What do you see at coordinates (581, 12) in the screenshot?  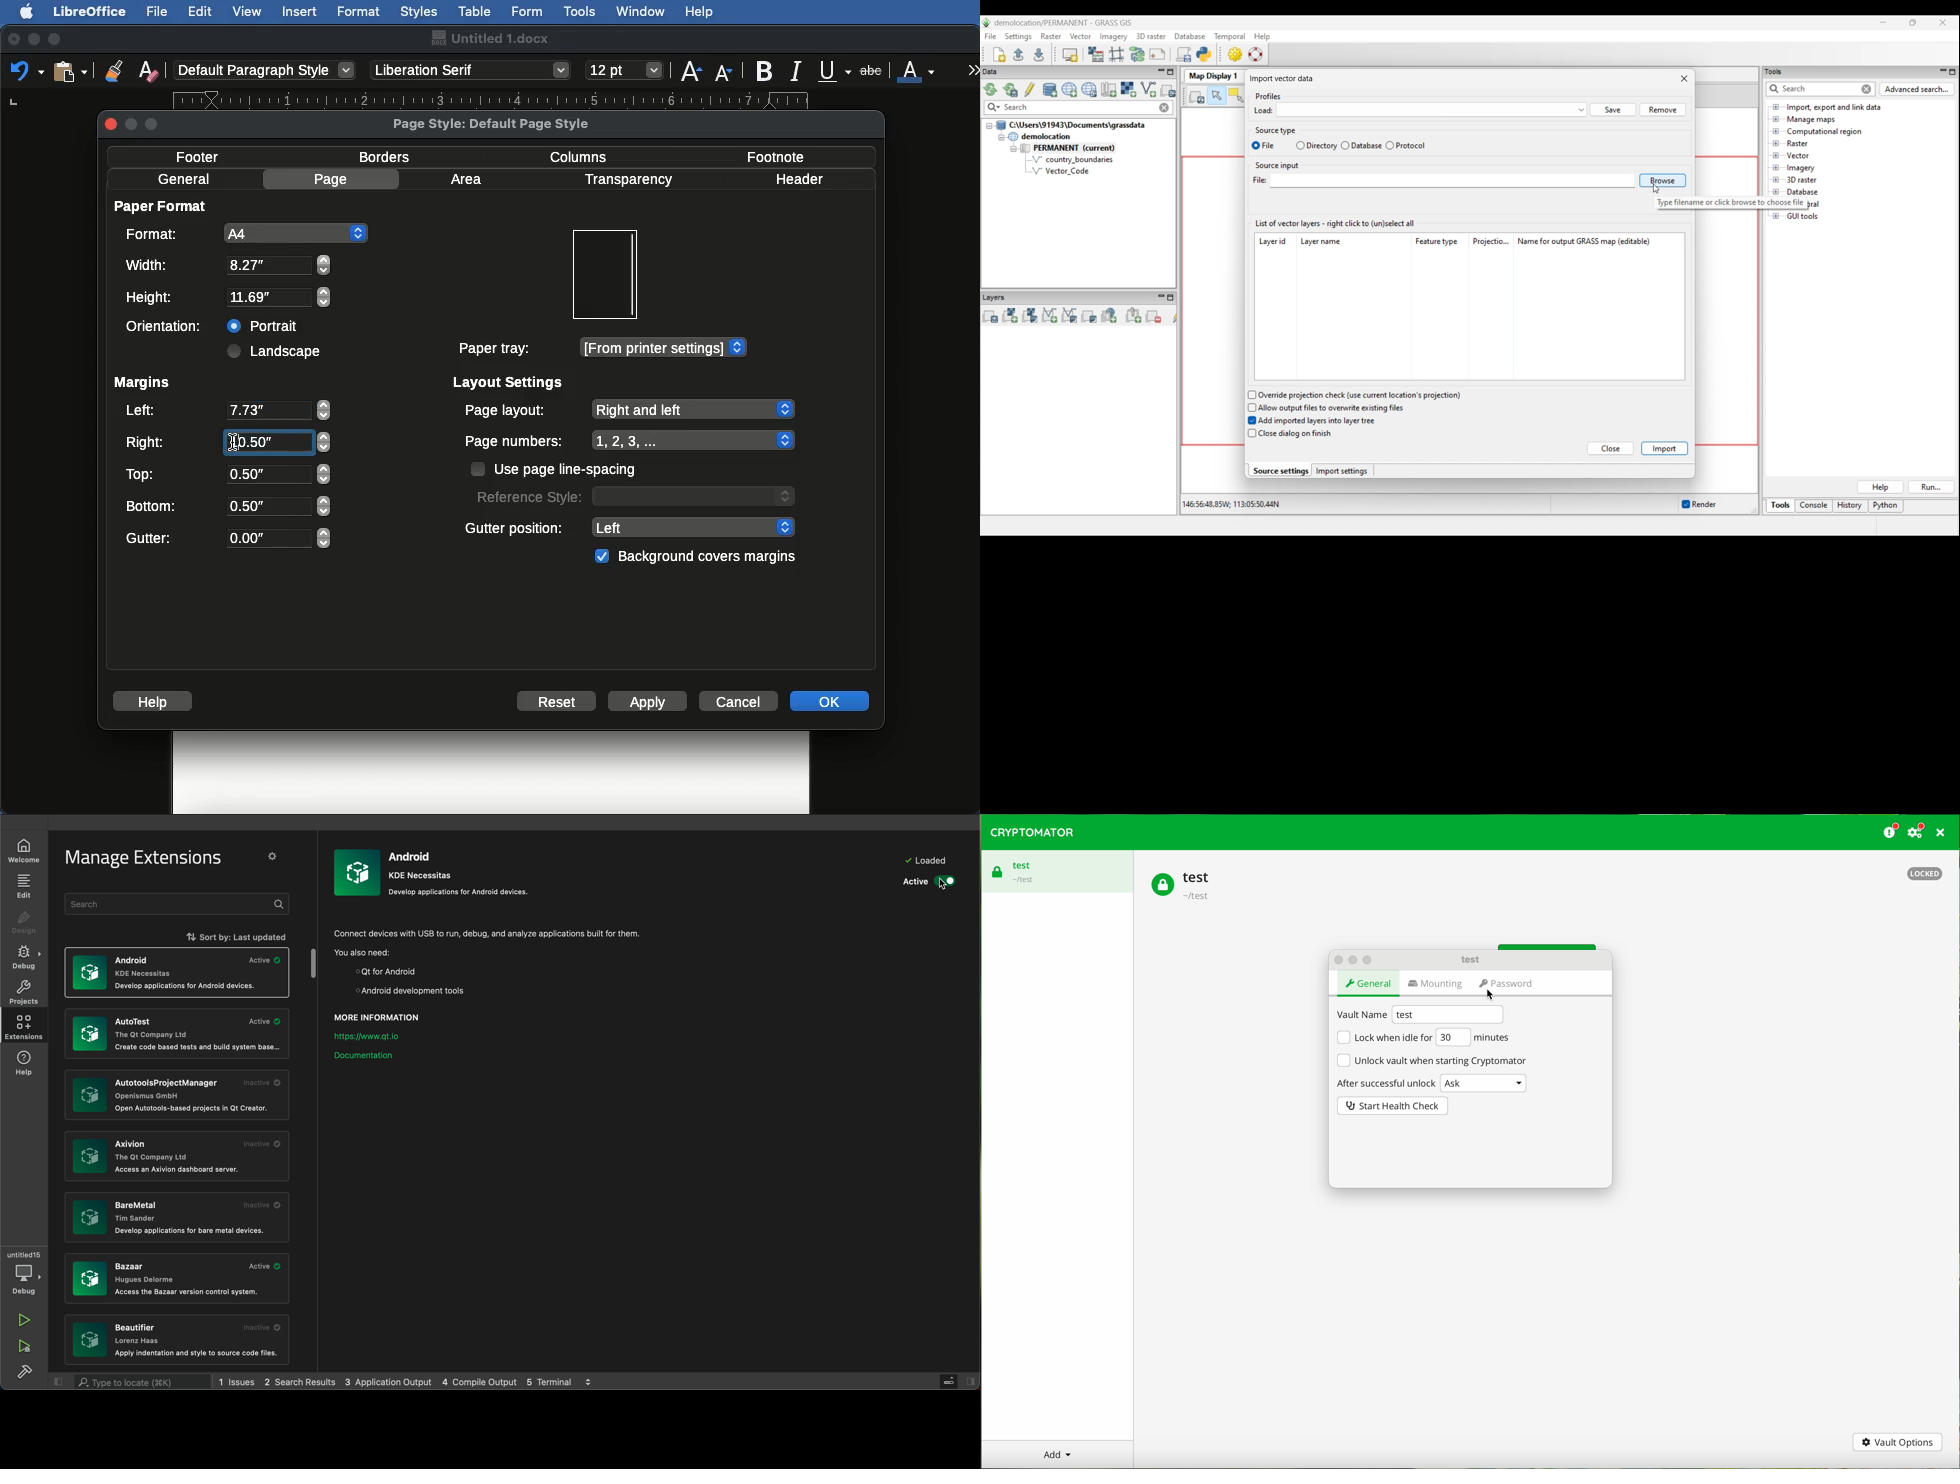 I see `Tools` at bounding box center [581, 12].